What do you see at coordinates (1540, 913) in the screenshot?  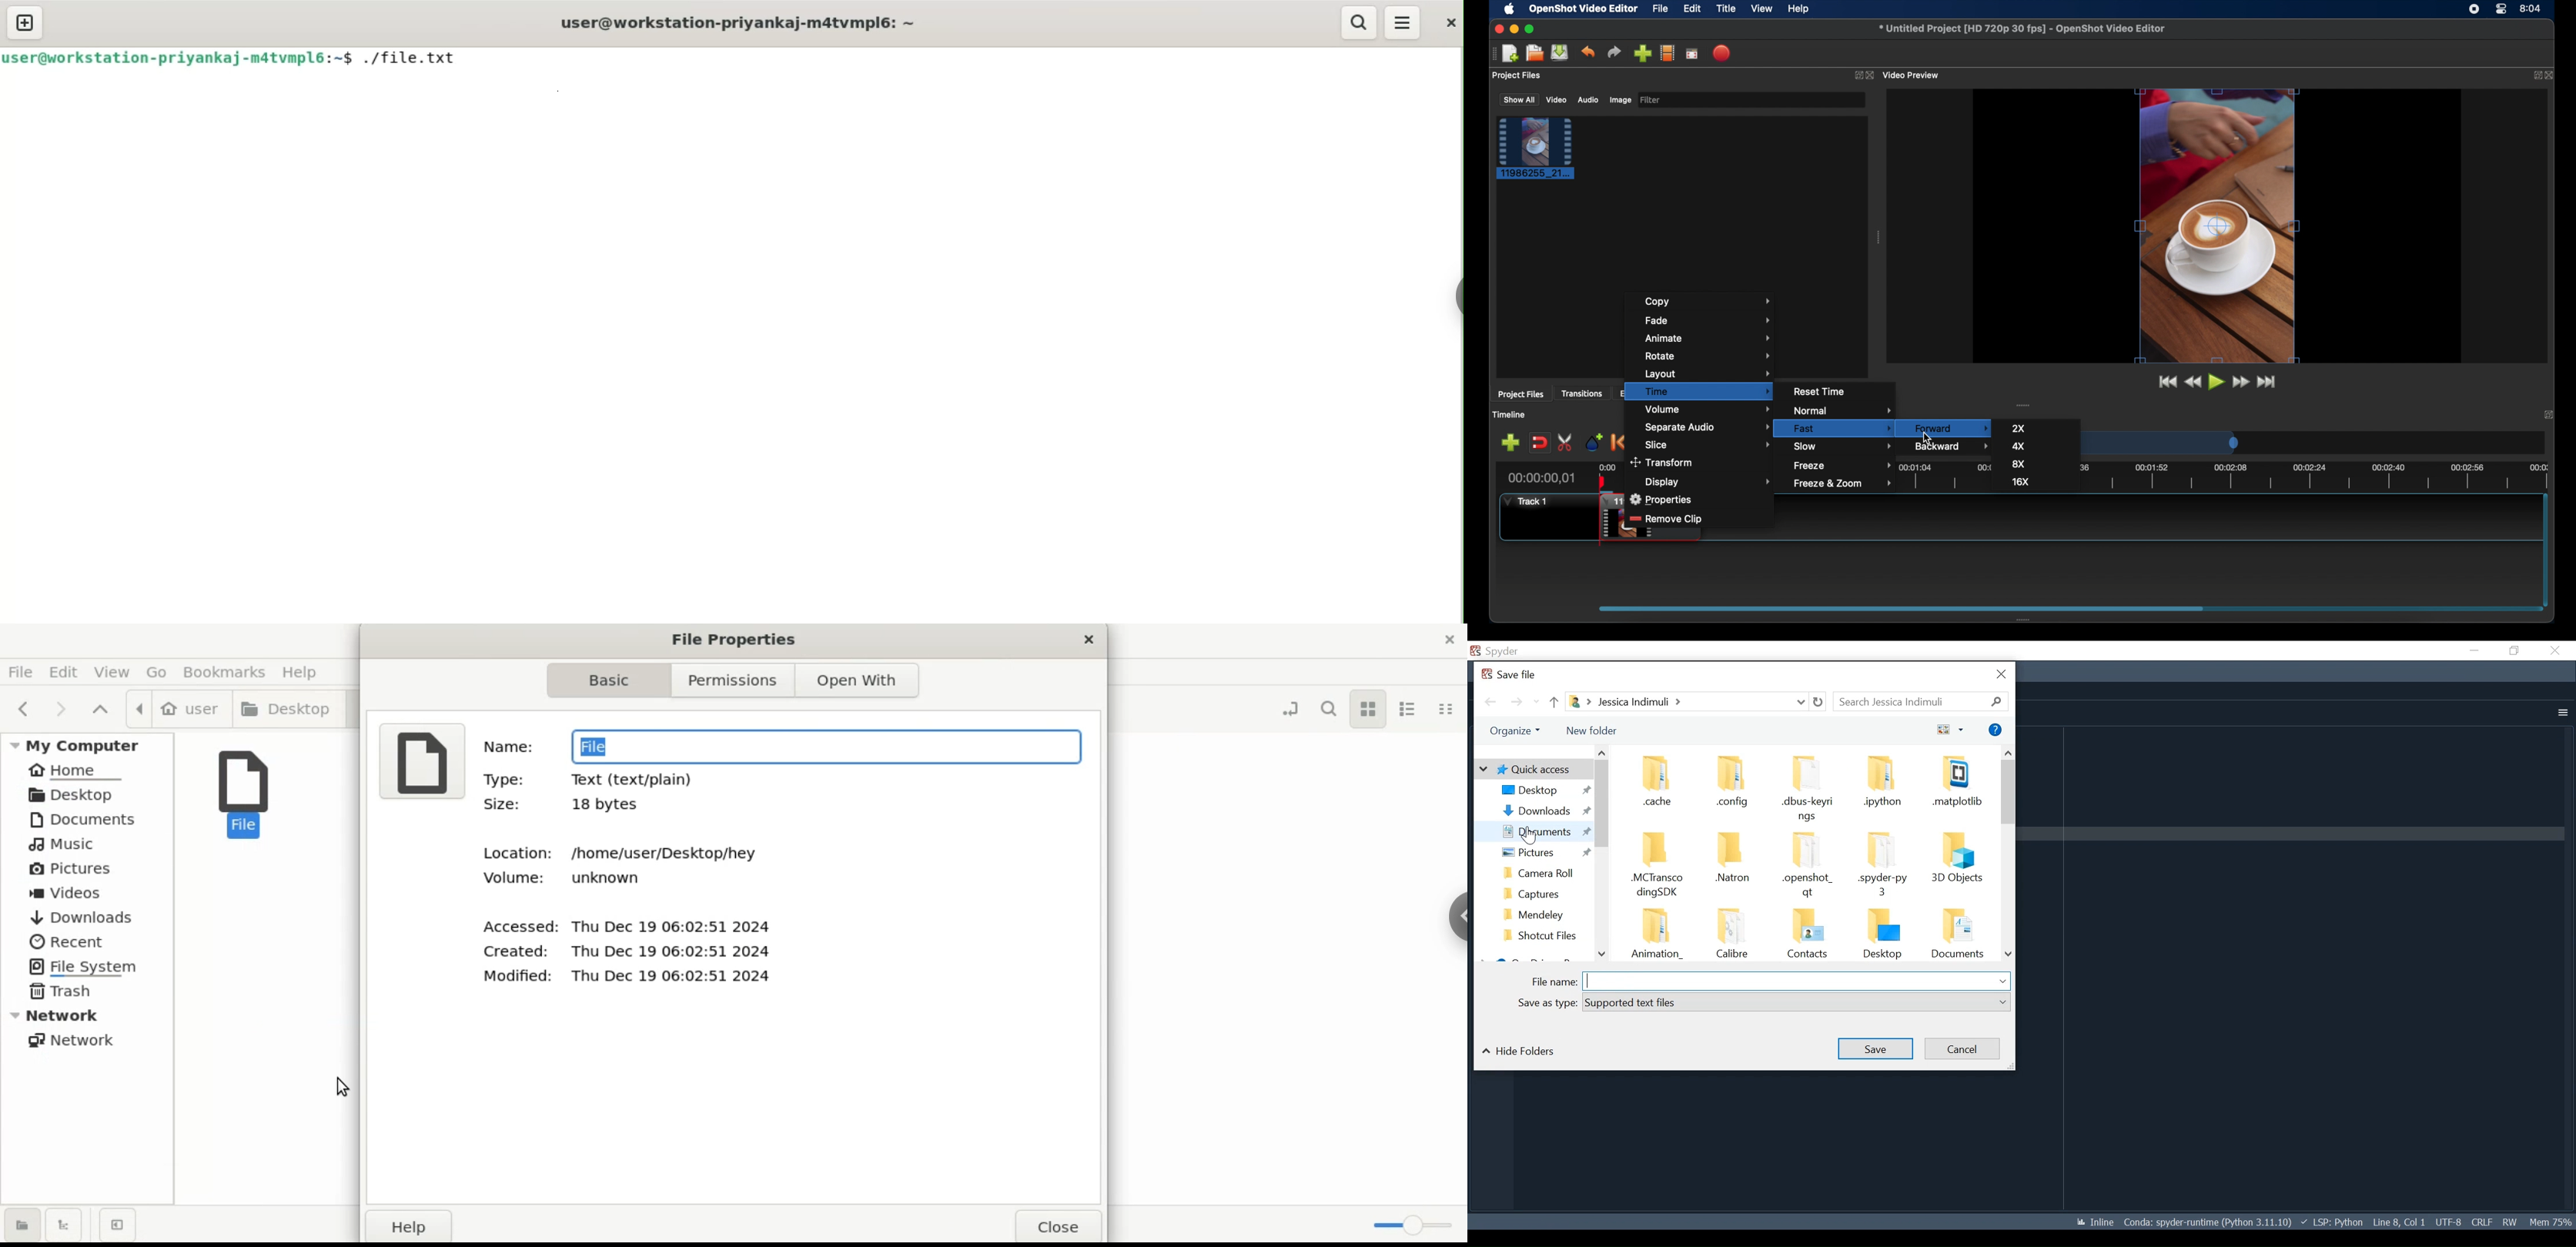 I see `Folder` at bounding box center [1540, 913].